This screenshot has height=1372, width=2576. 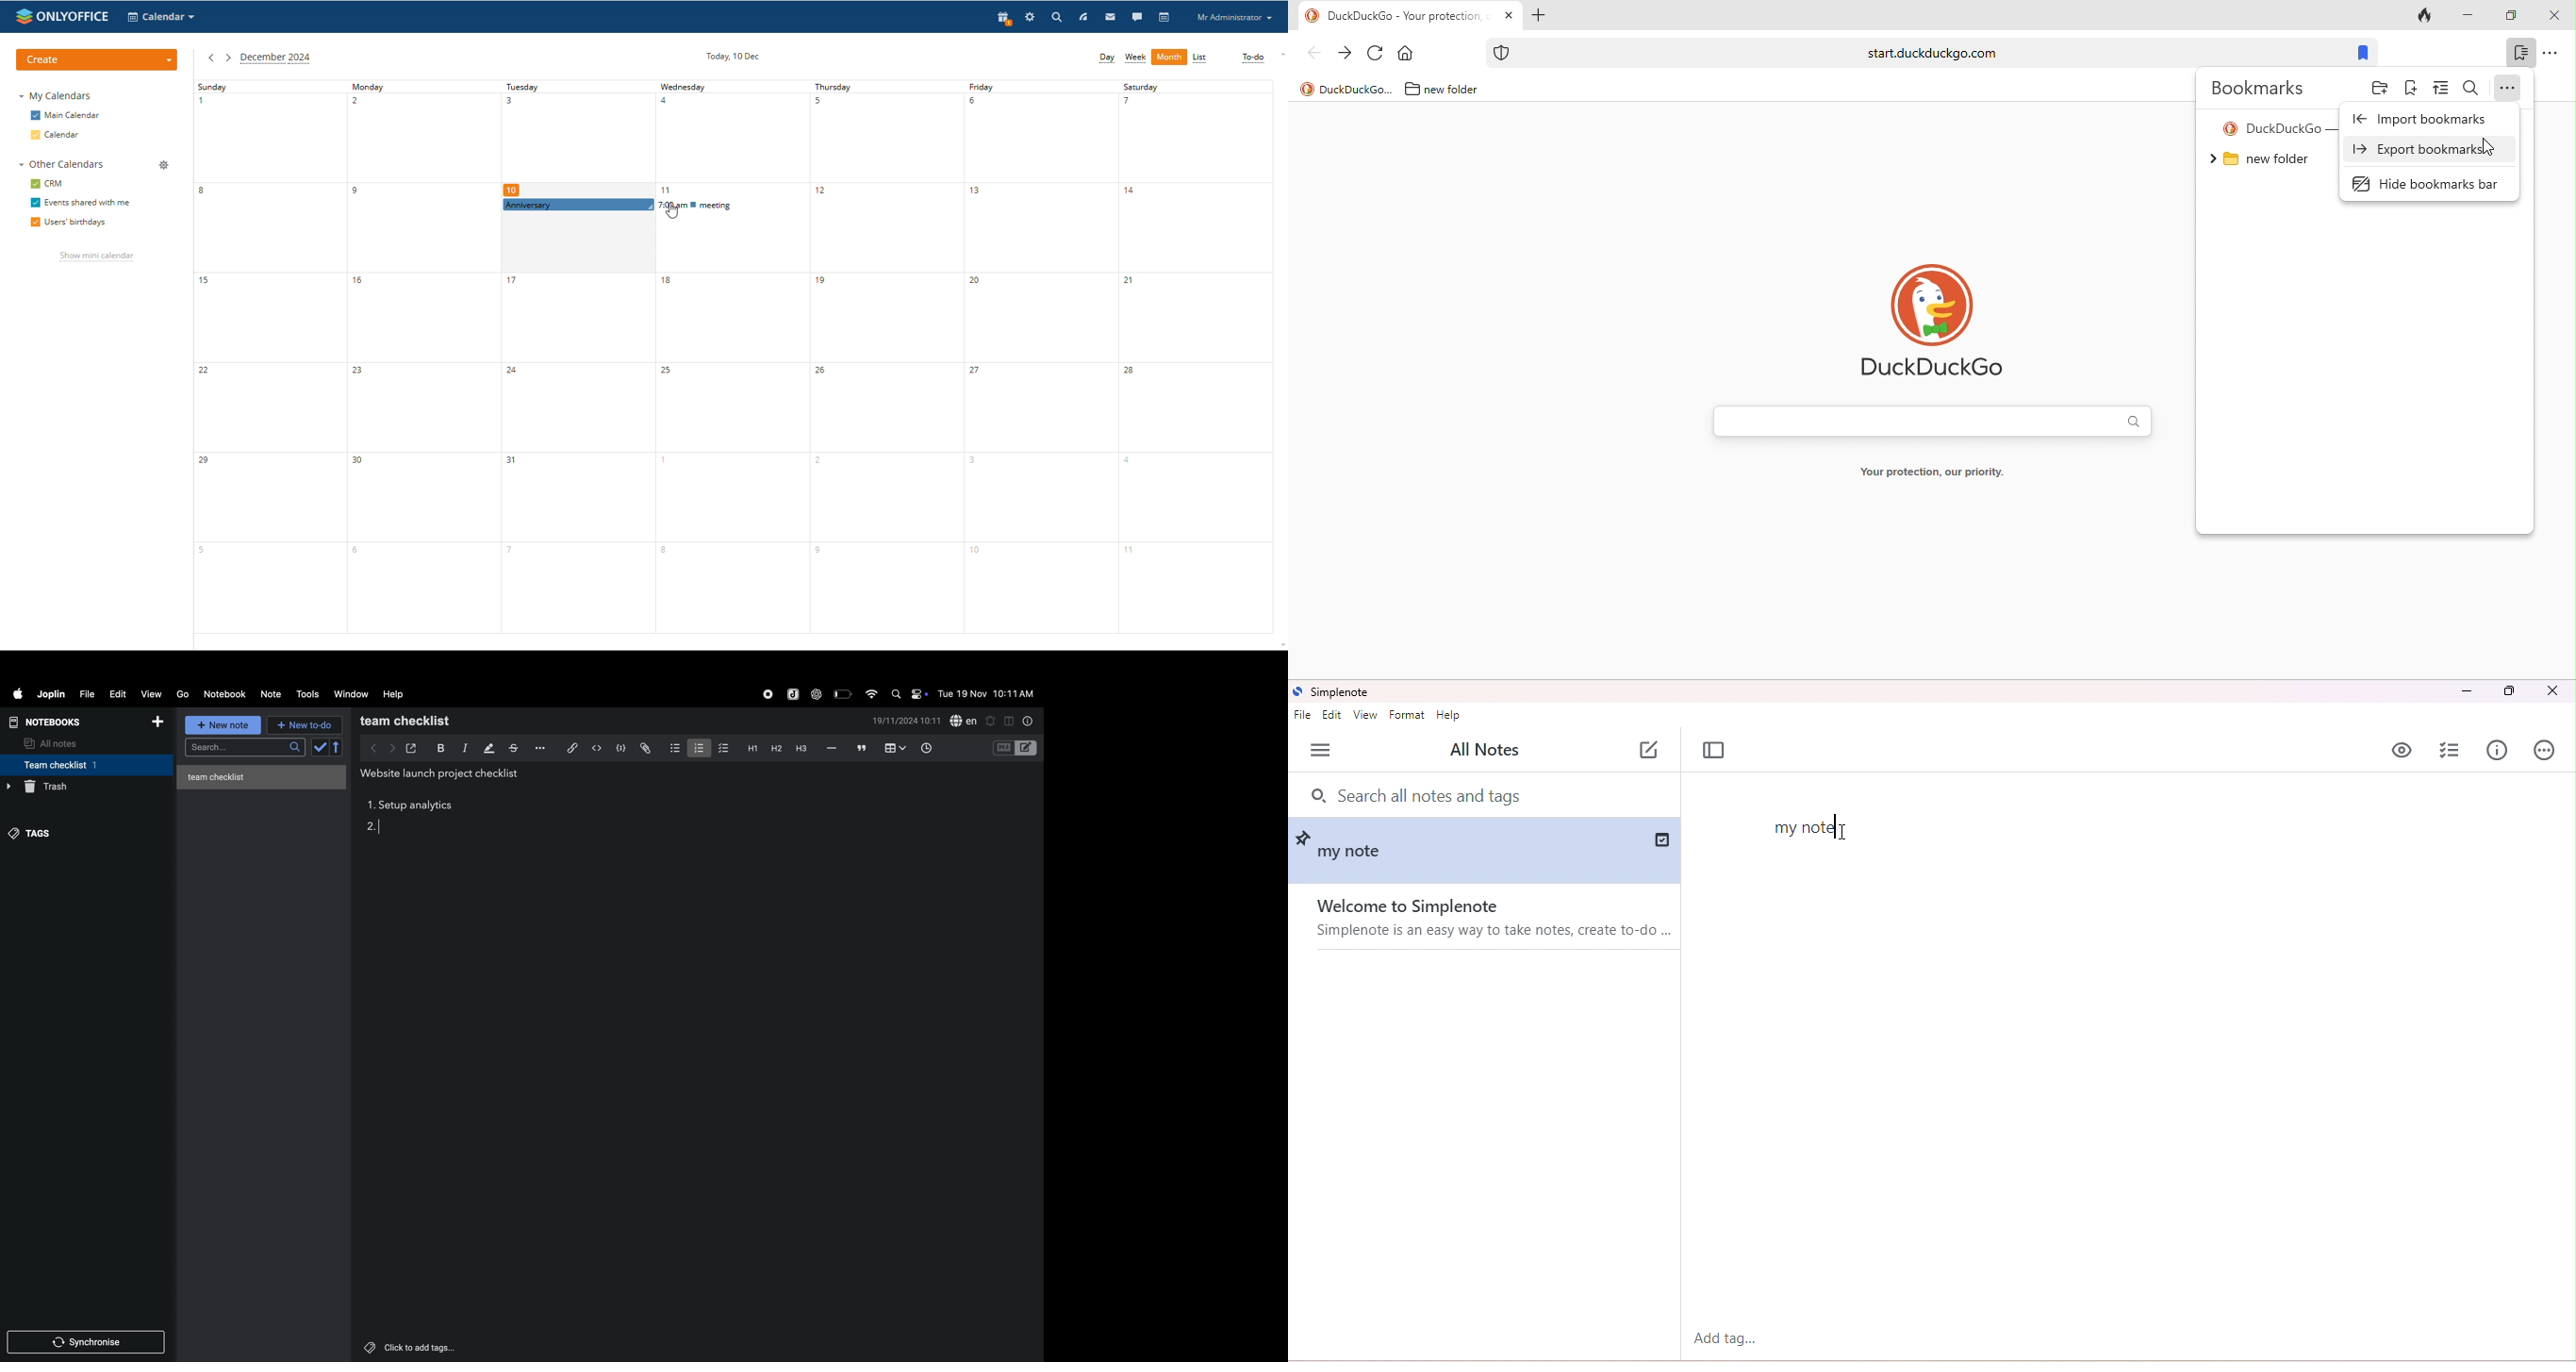 What do you see at coordinates (411, 746) in the screenshot?
I see `open window` at bounding box center [411, 746].